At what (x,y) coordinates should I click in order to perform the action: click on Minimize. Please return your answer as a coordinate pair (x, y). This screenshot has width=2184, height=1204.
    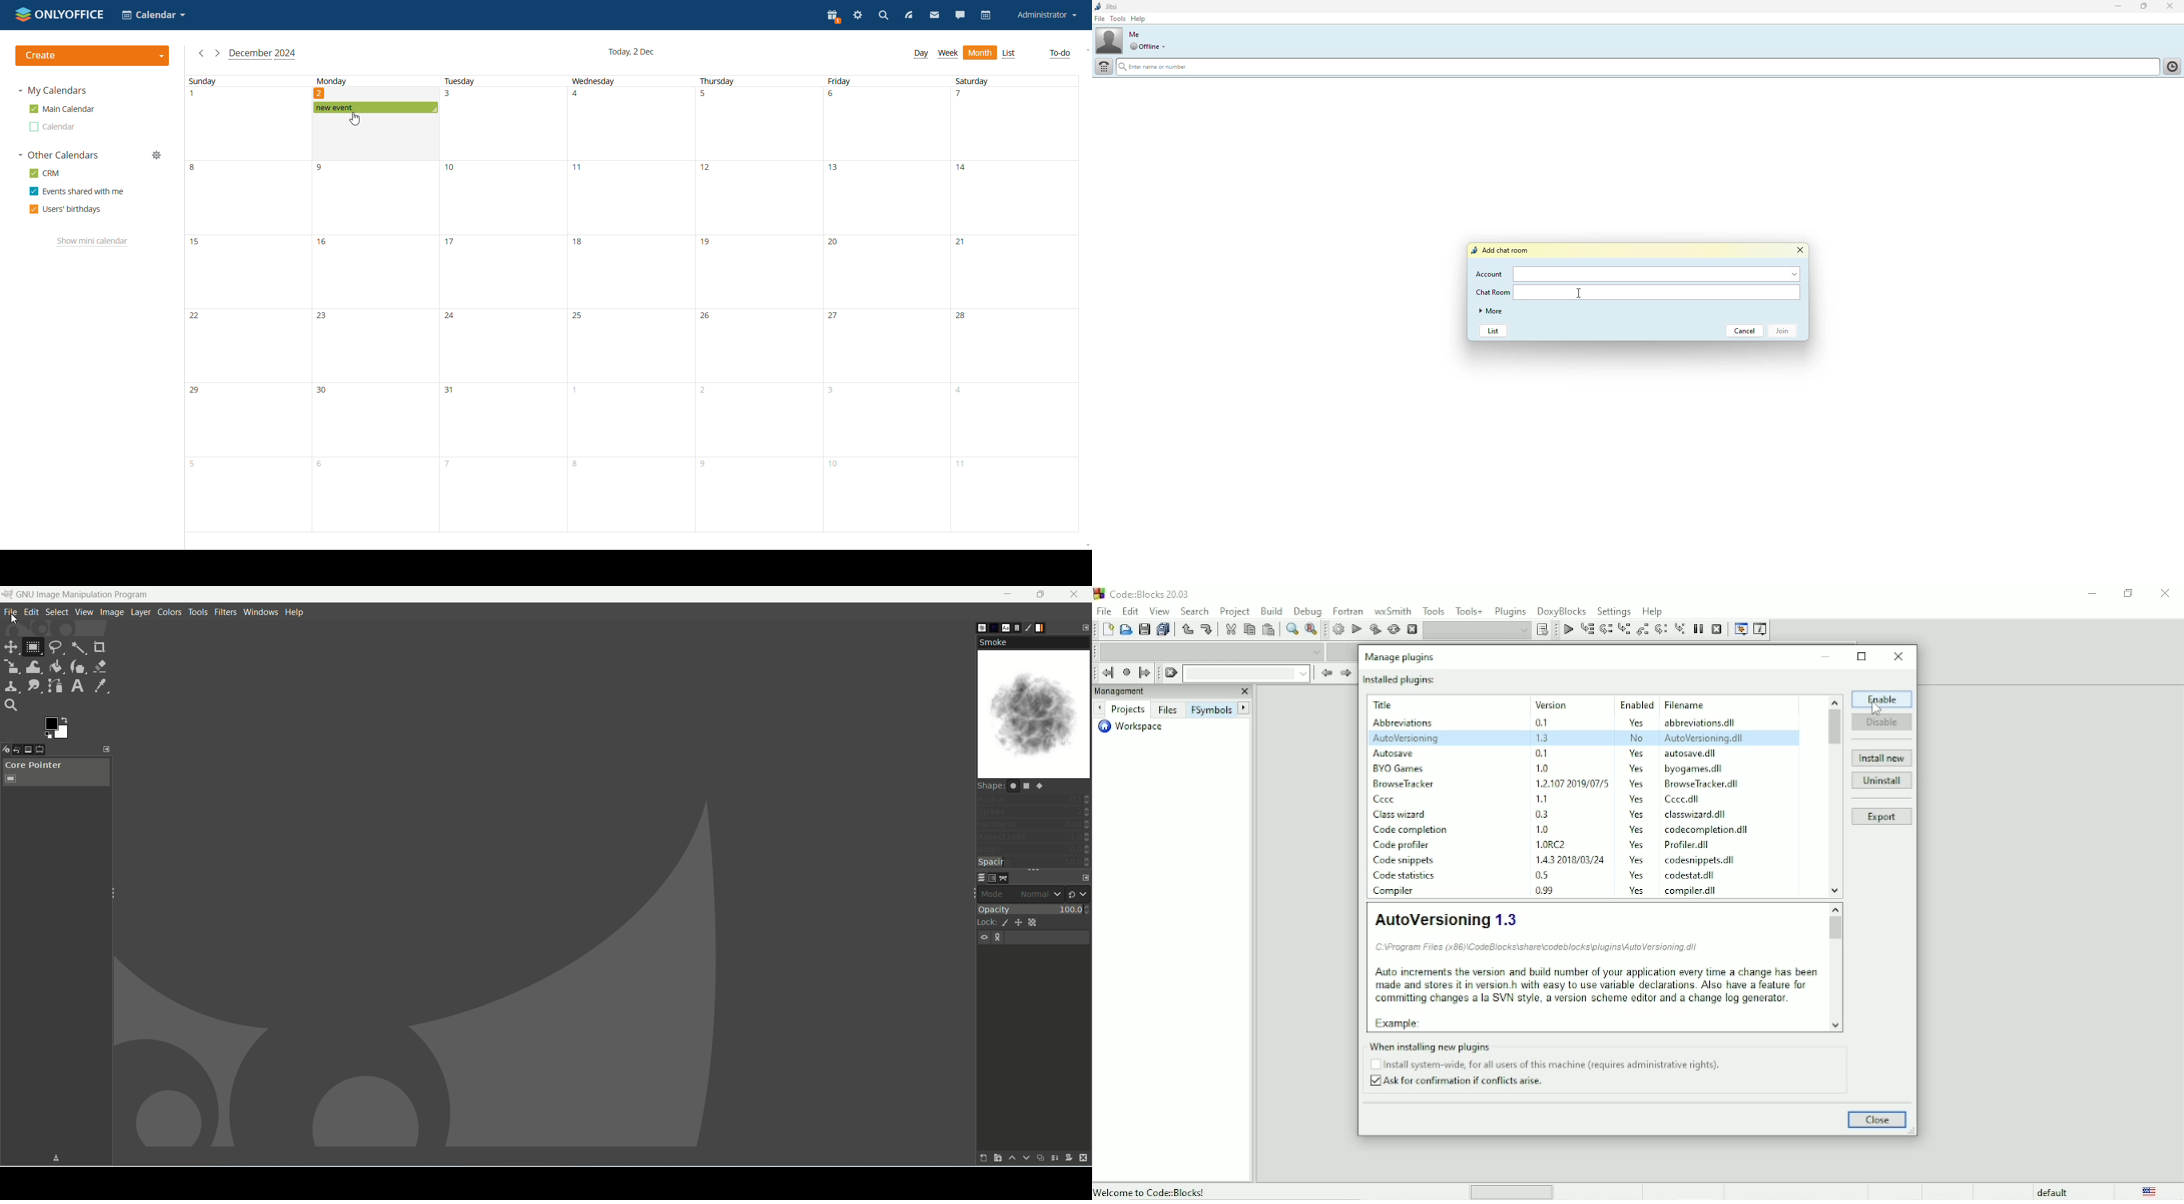
    Looking at the image, I should click on (2092, 592).